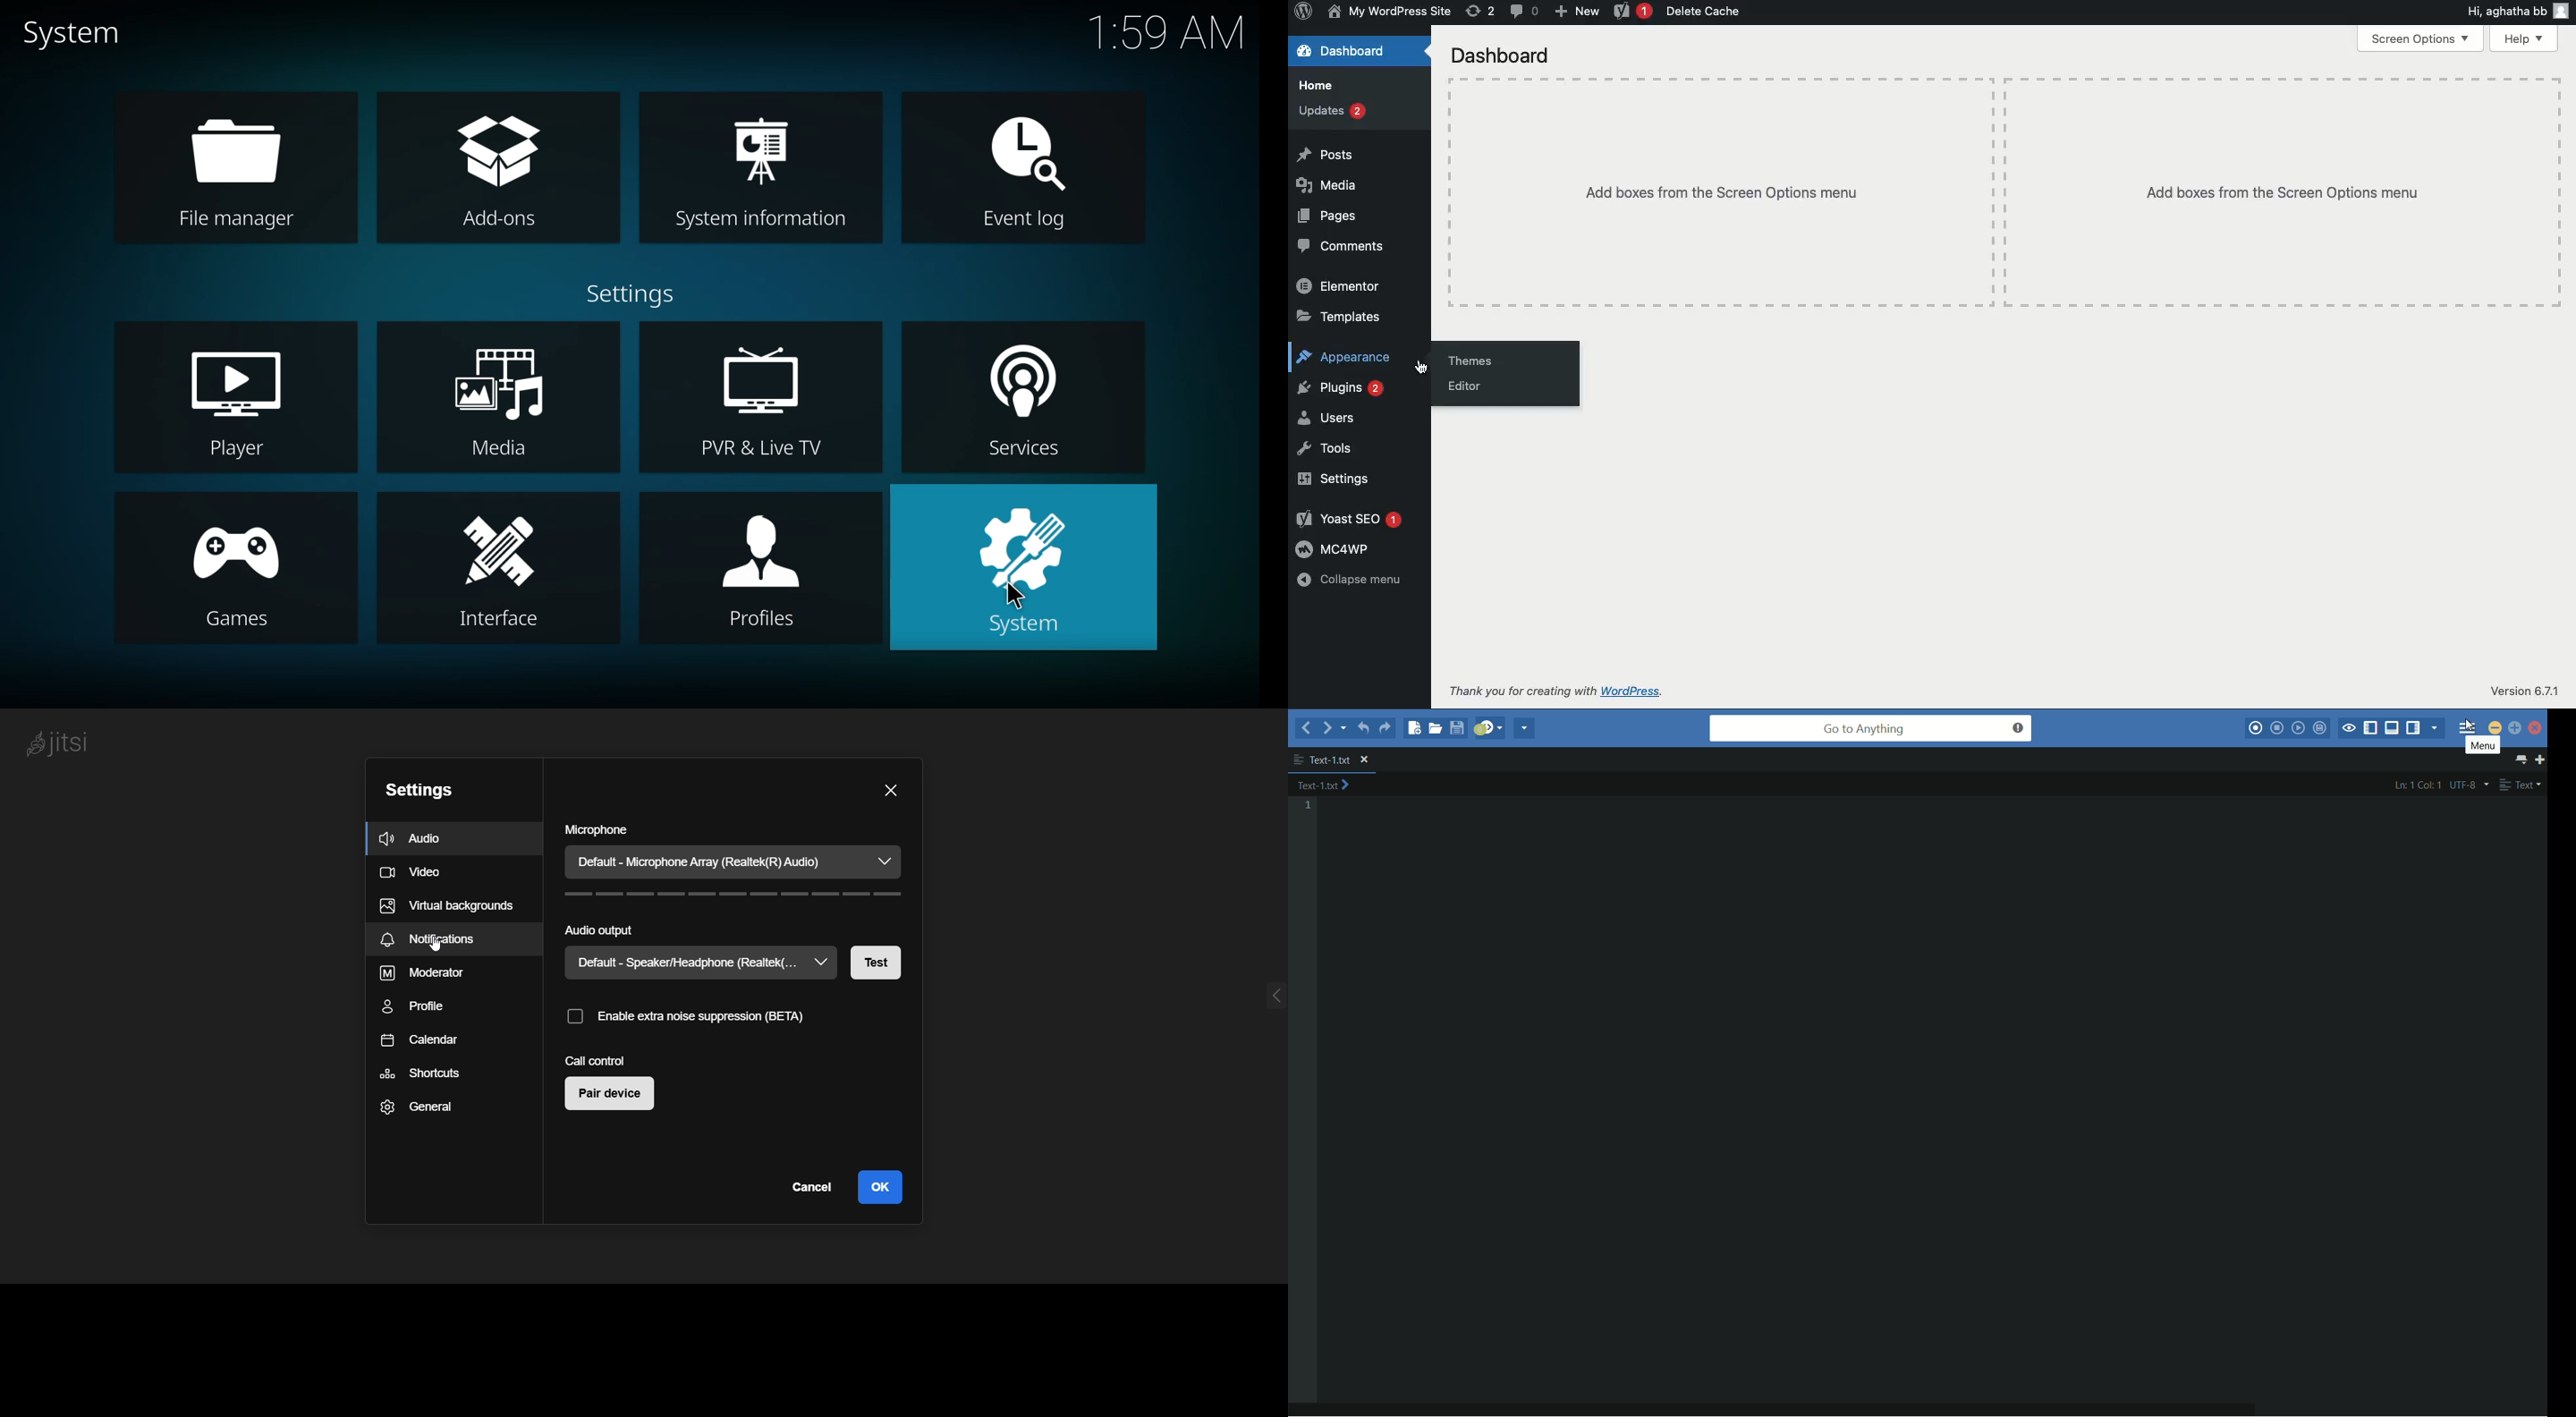 The width and height of the screenshot is (2576, 1428). I want to click on Elementor, so click(1343, 284).